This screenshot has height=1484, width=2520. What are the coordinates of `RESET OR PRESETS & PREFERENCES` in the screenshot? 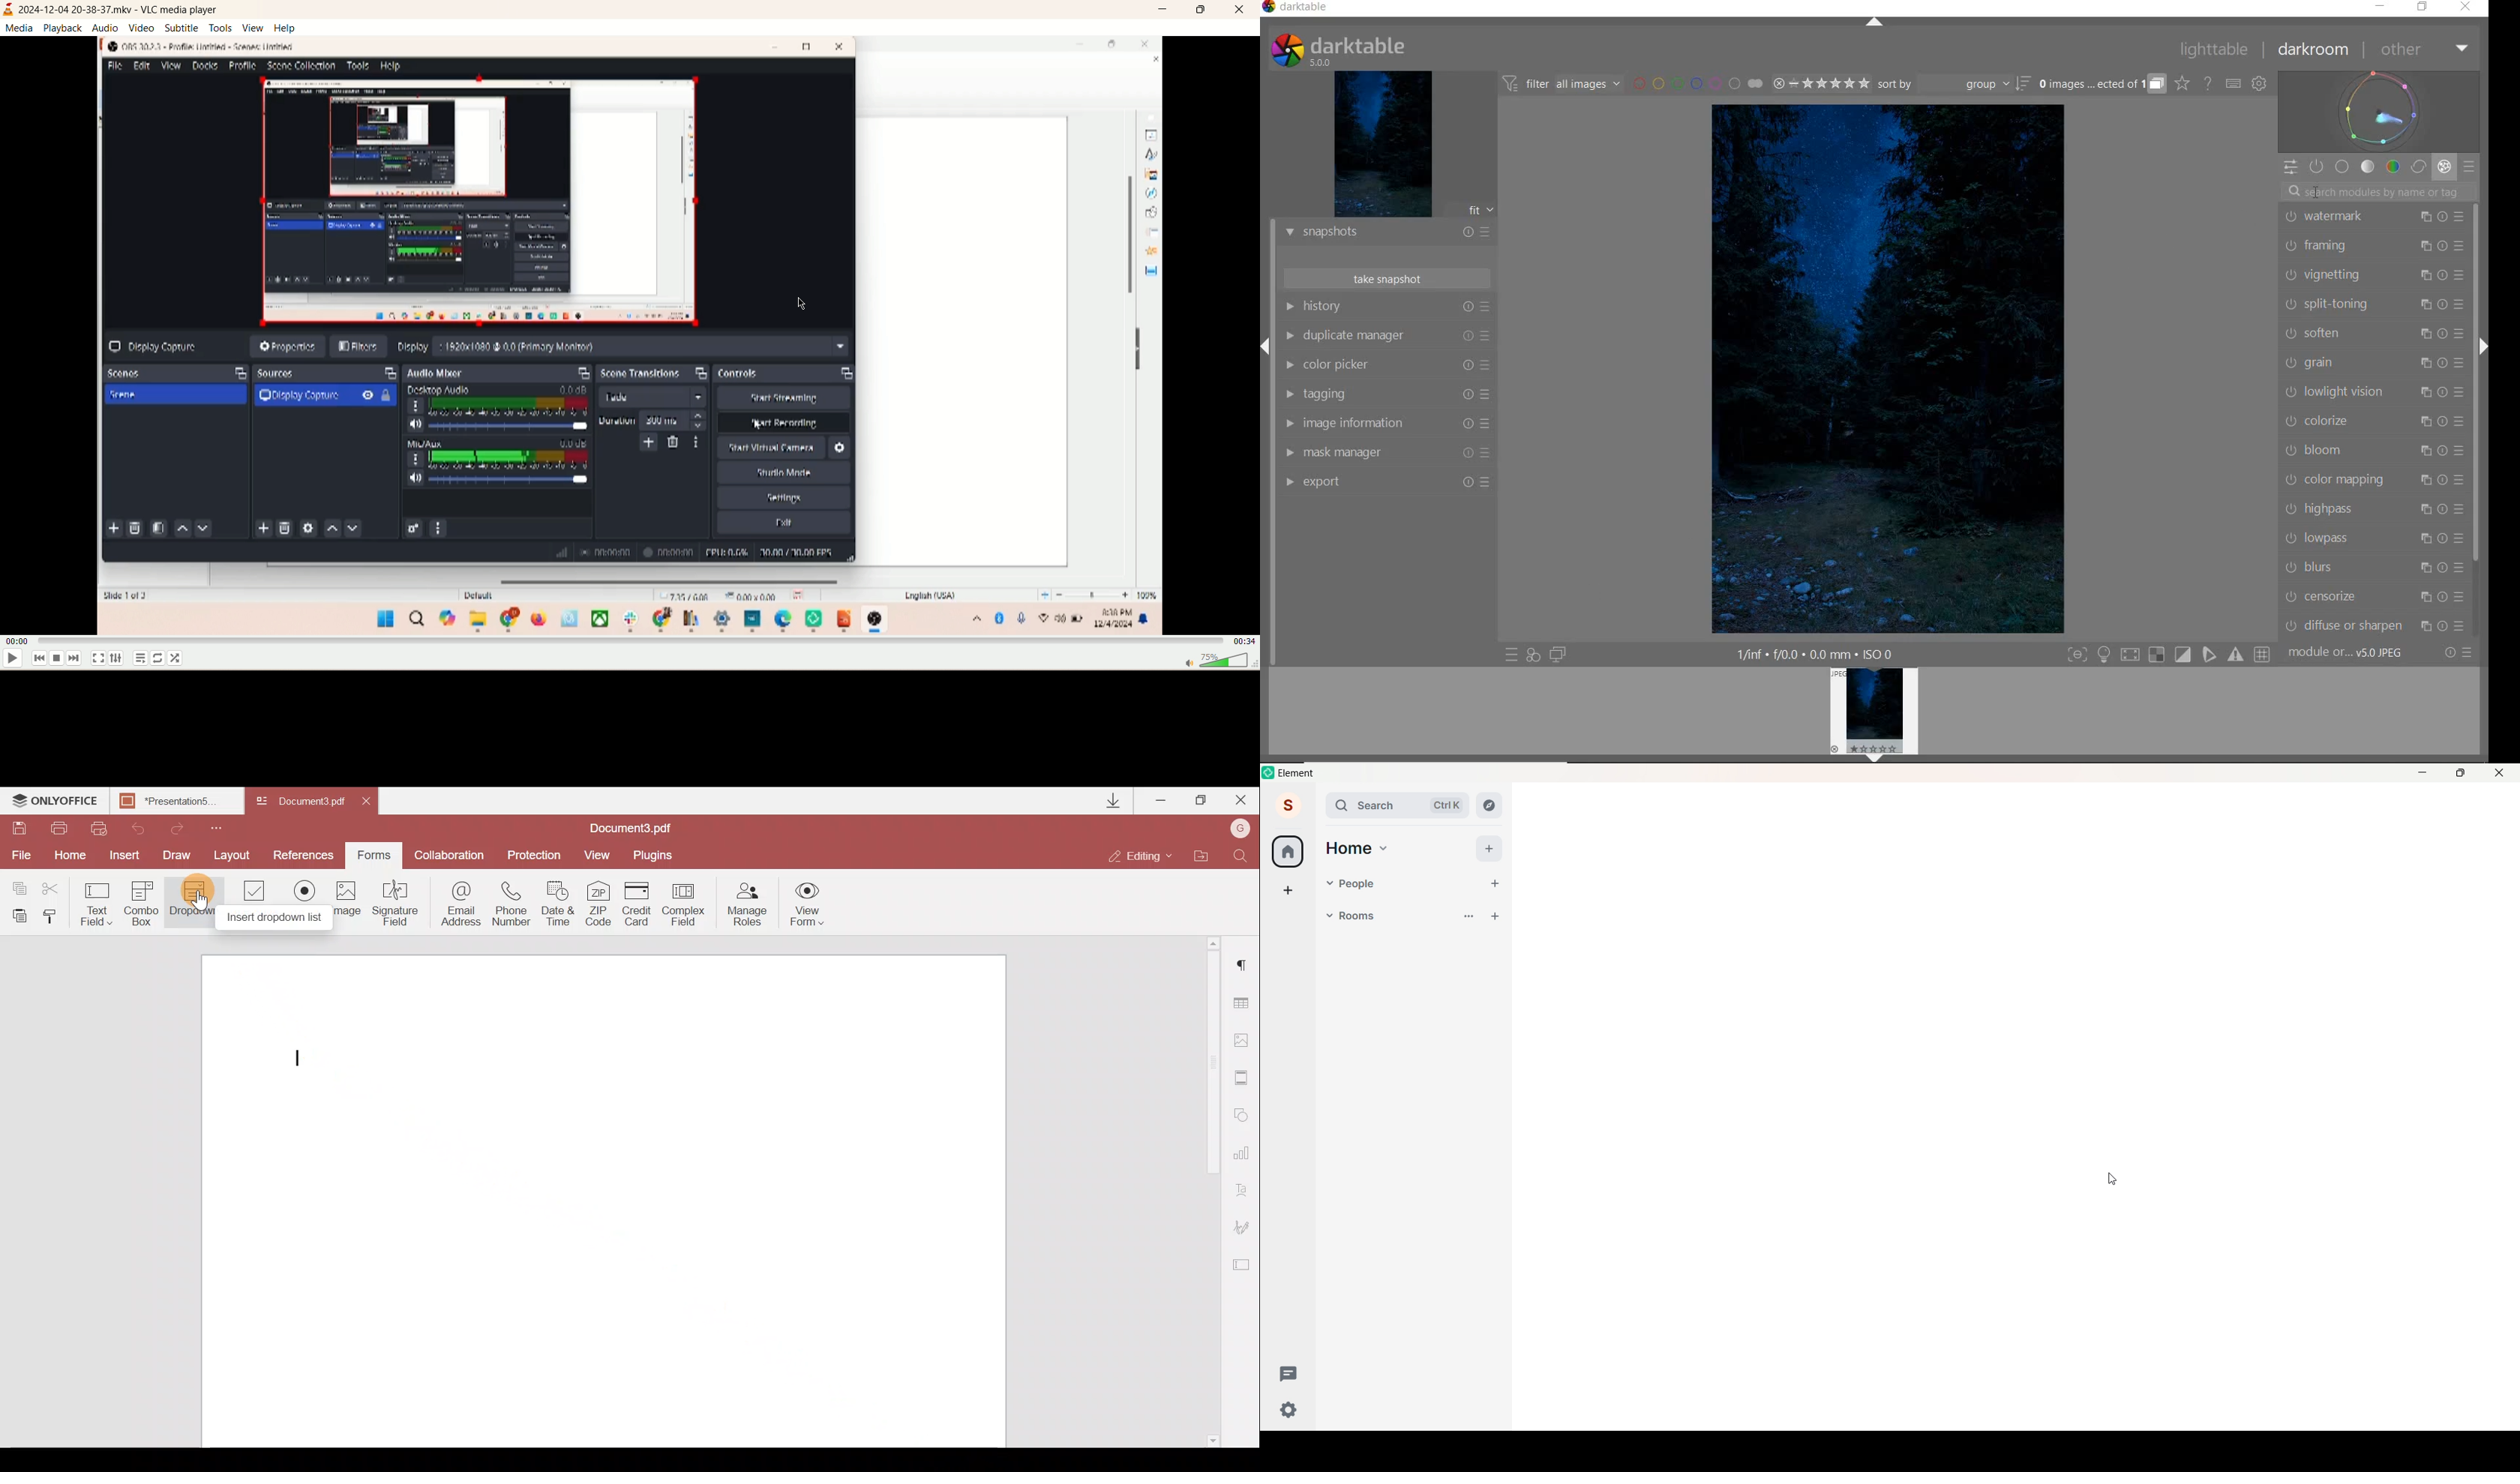 It's located at (2459, 653).